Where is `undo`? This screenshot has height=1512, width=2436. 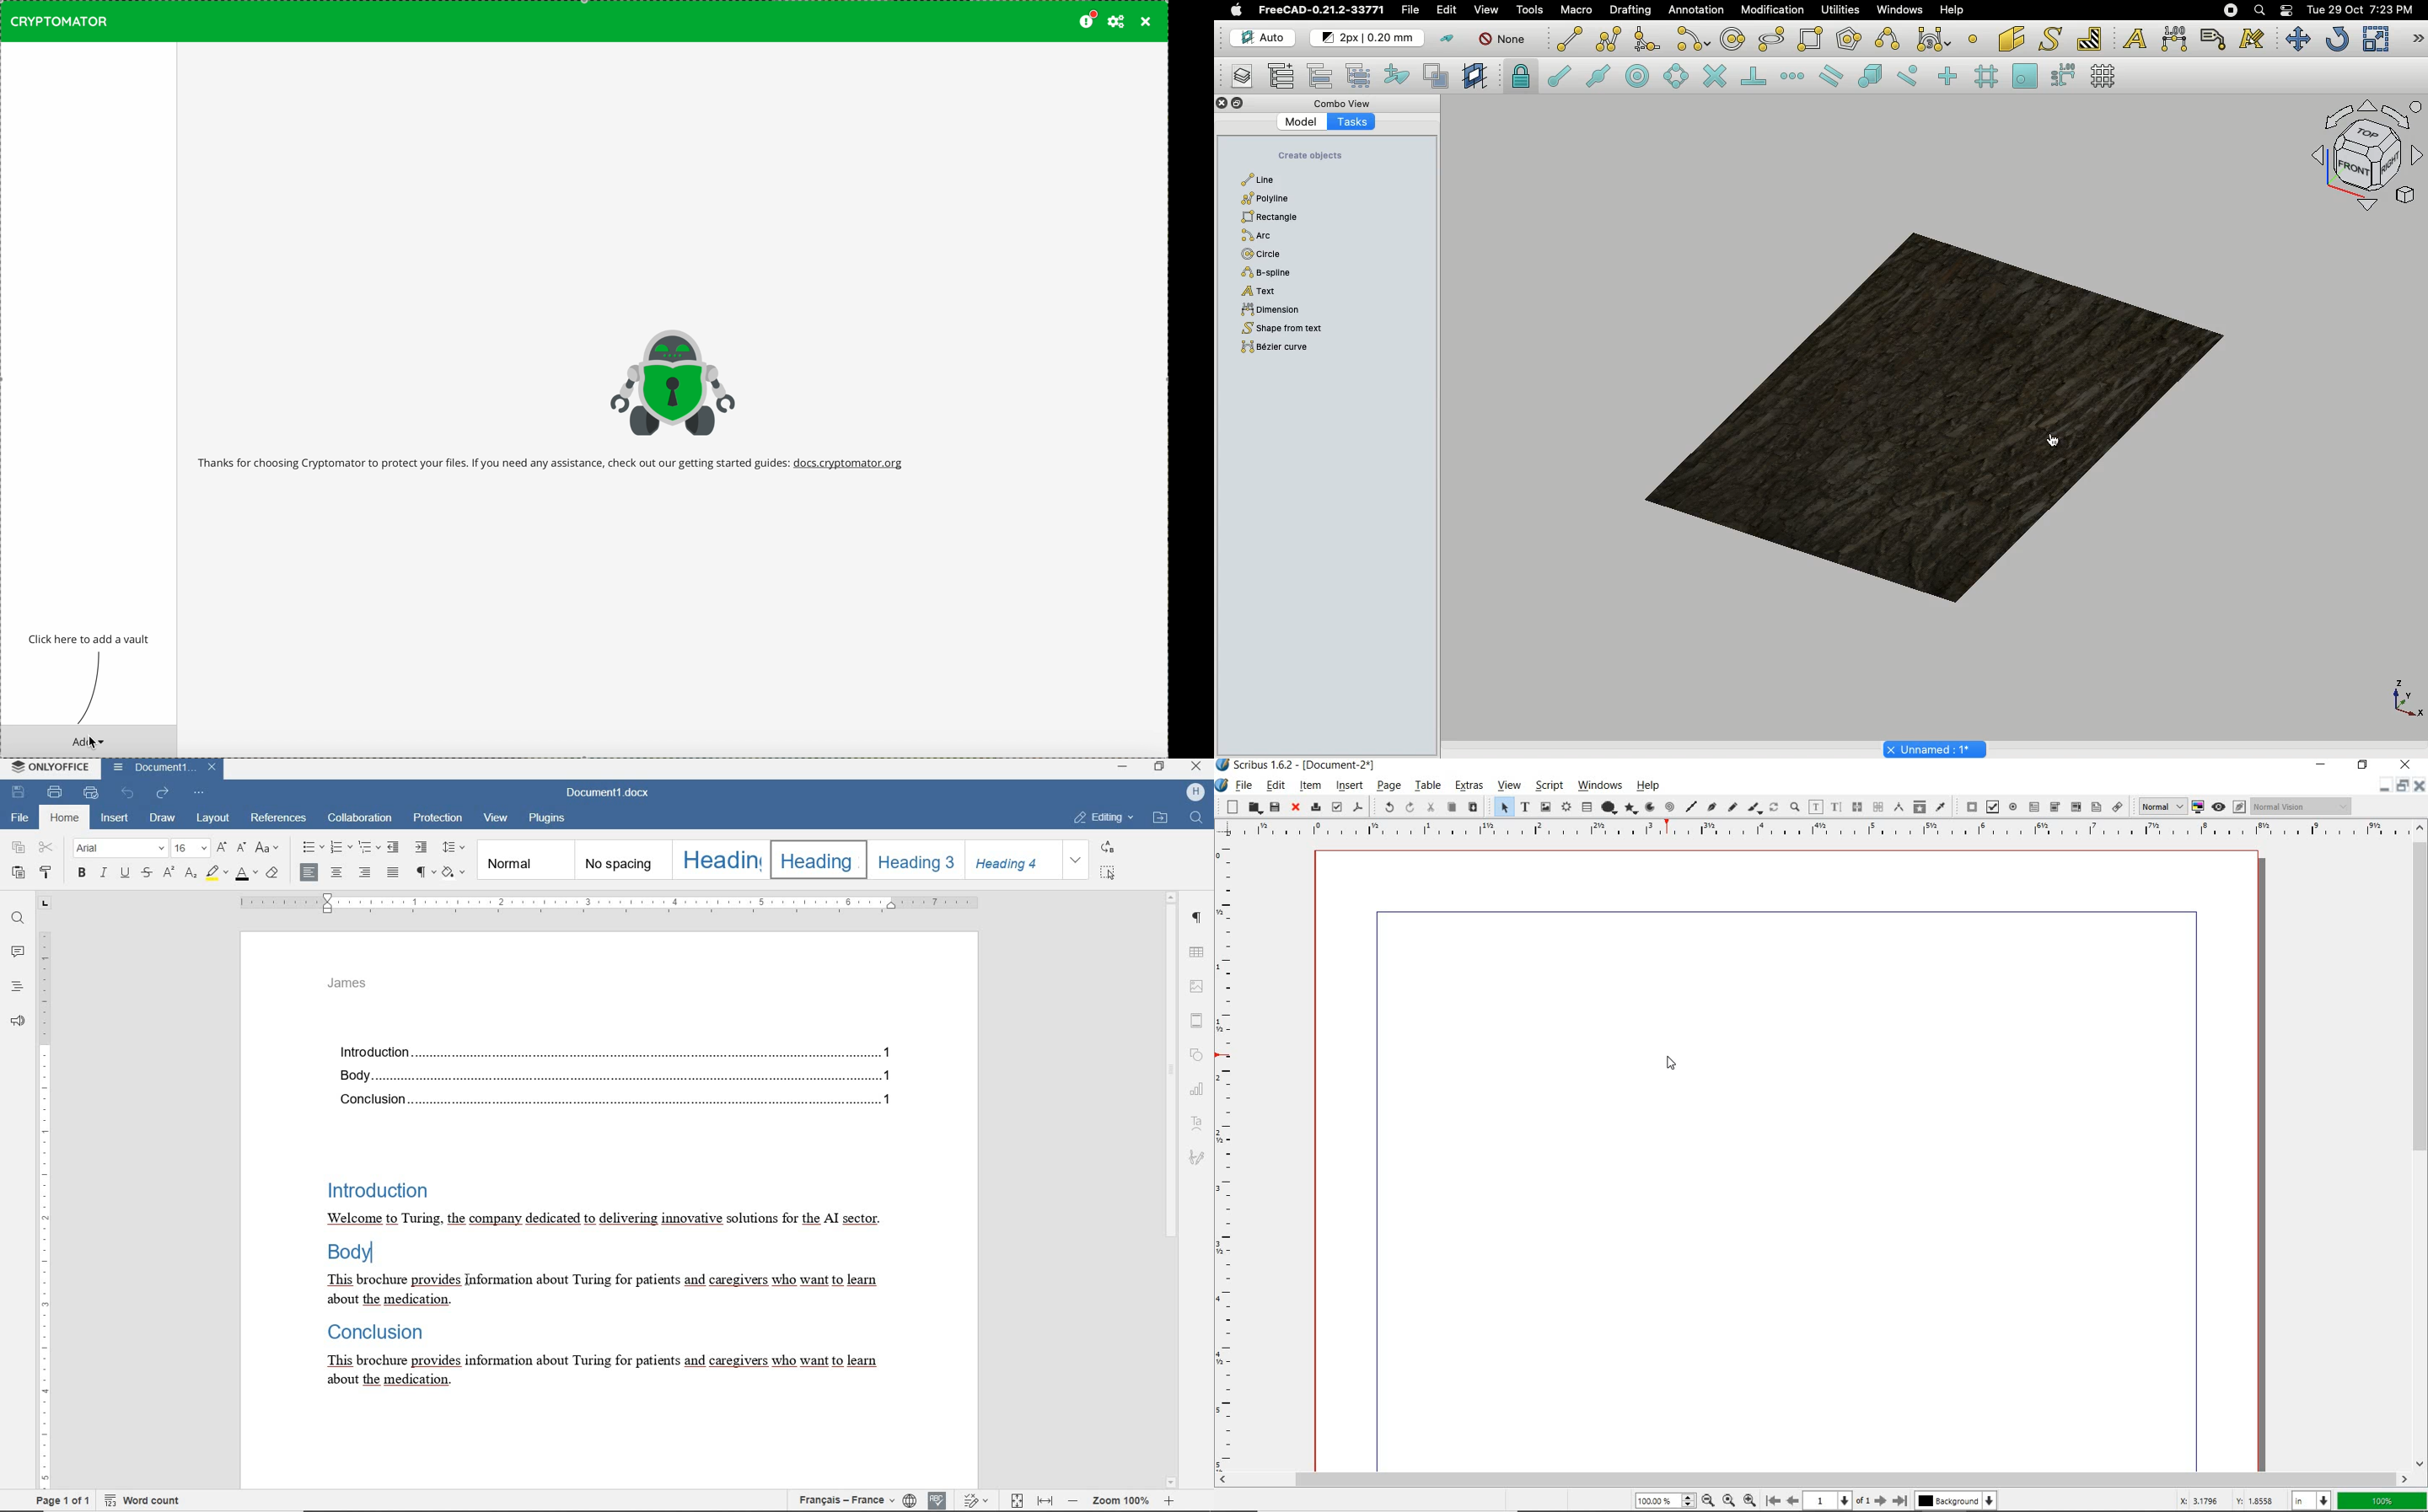 undo is located at coordinates (1384, 807).